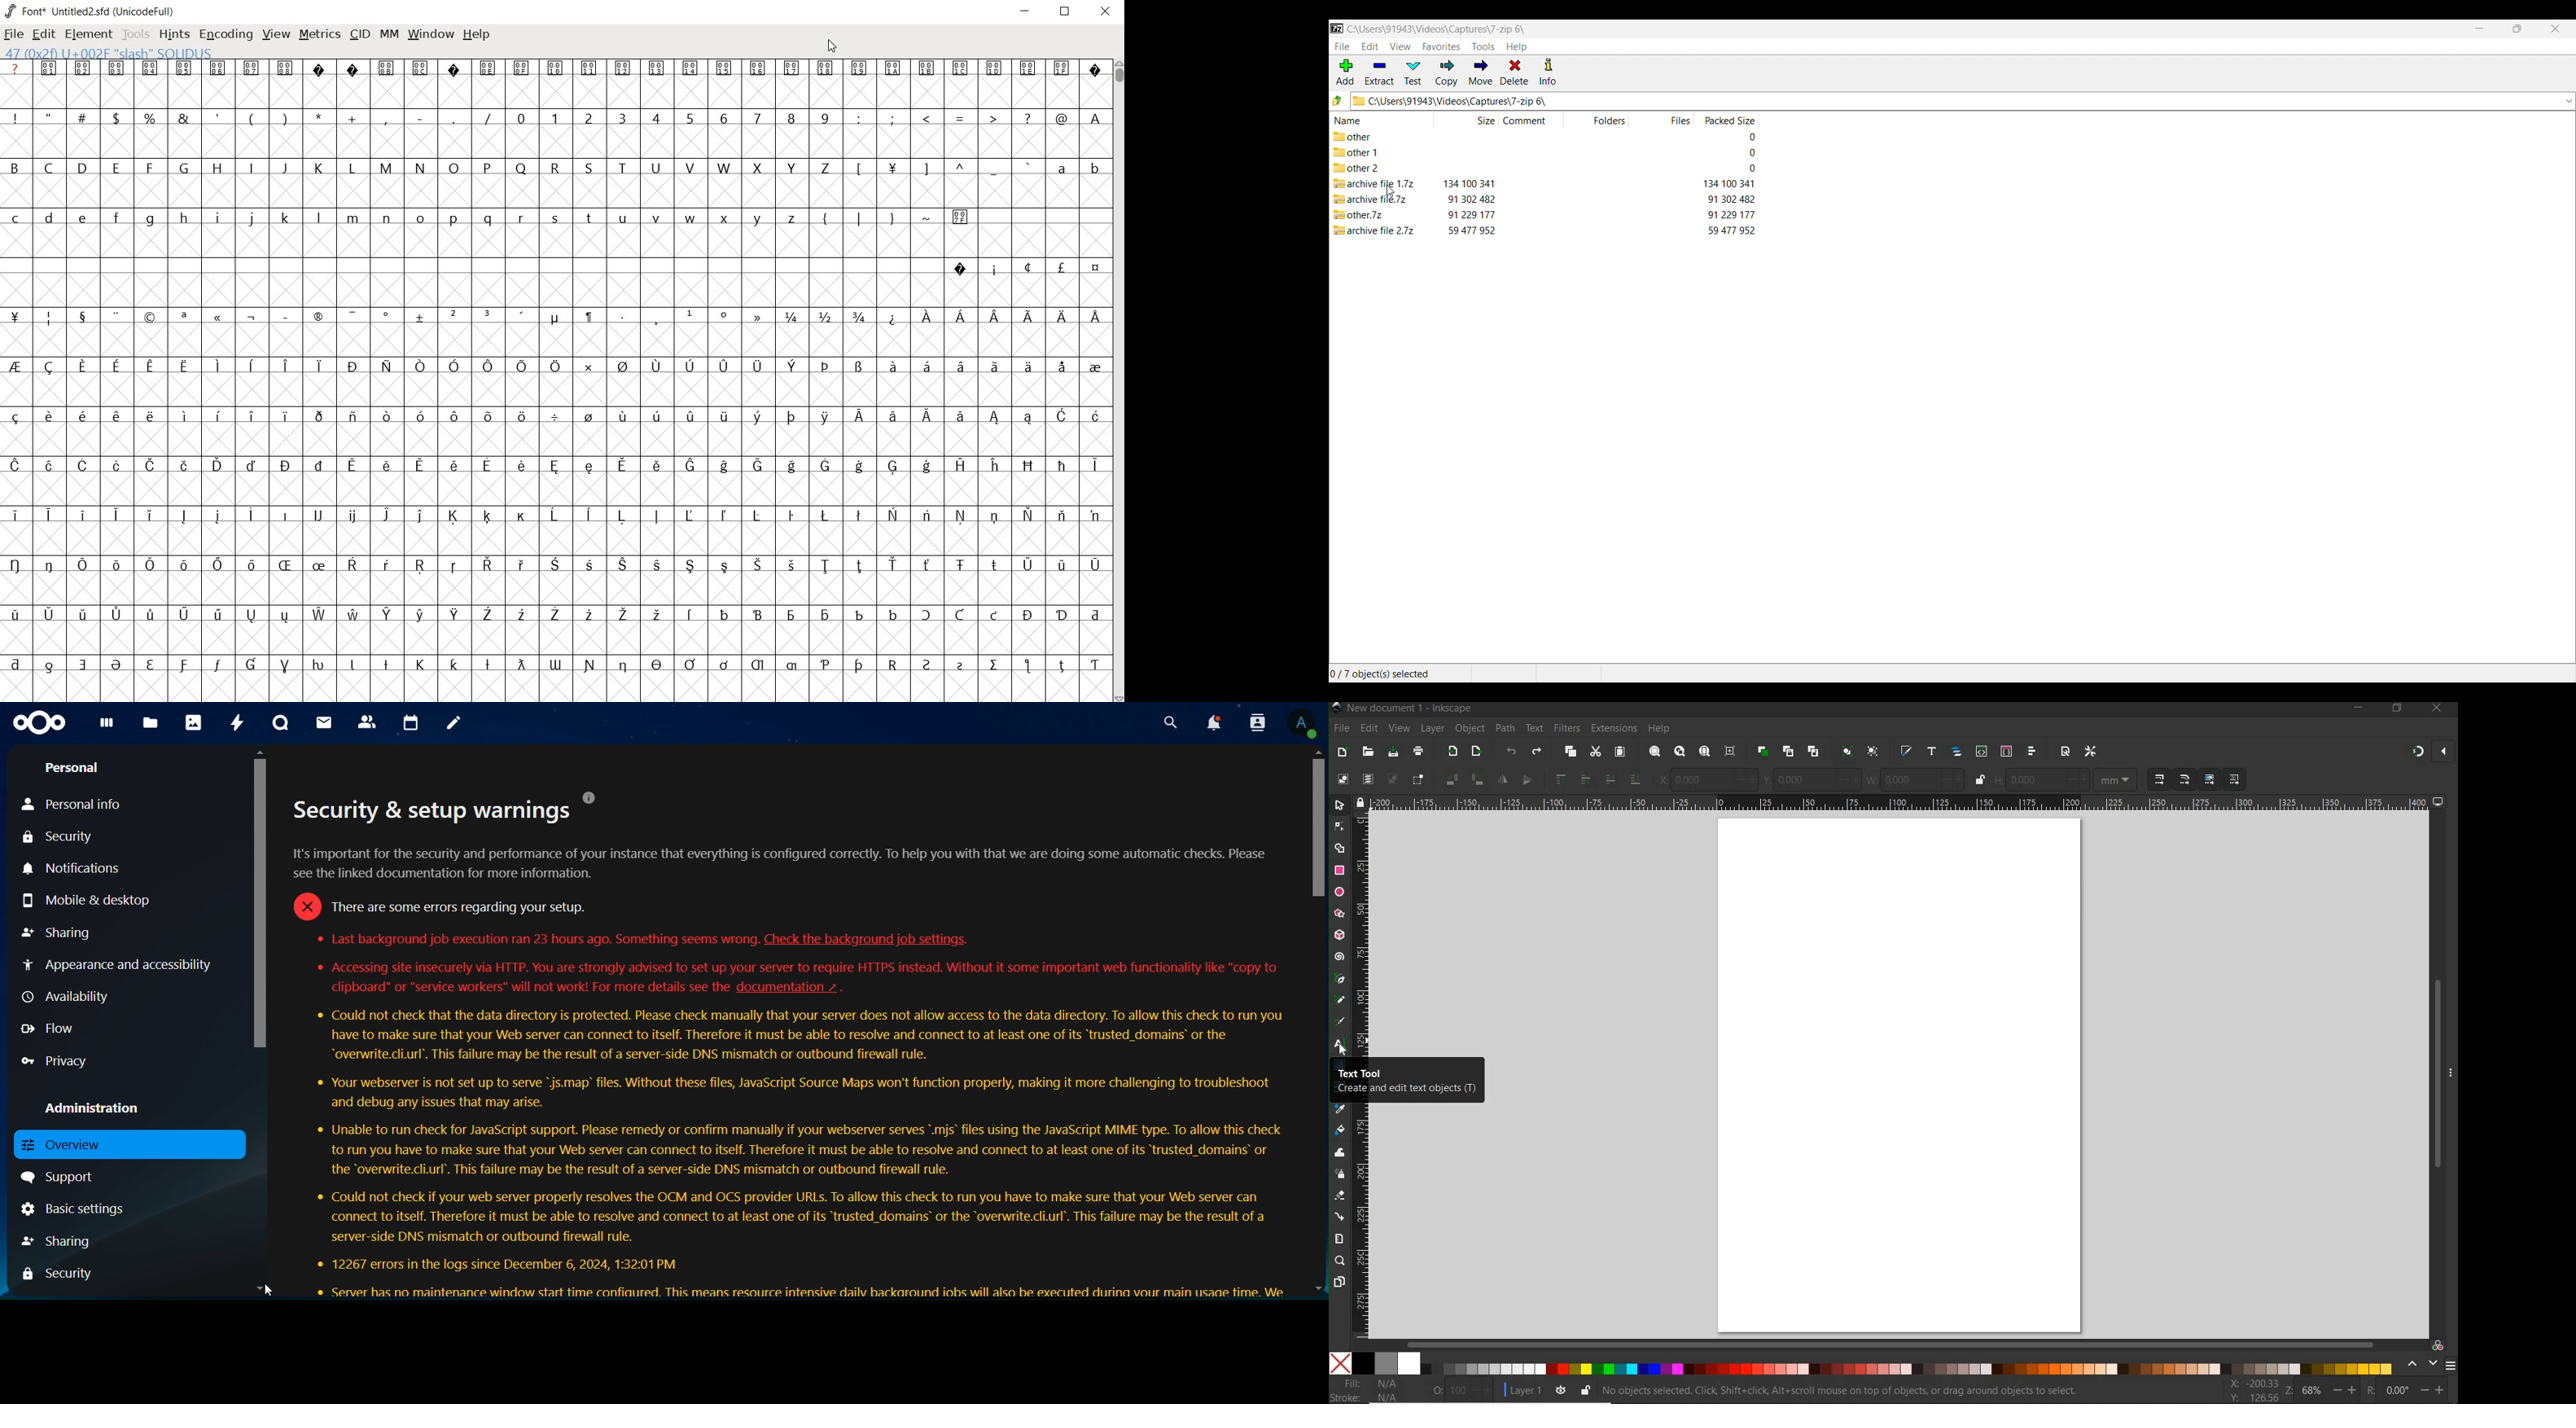 The image size is (2576, 1428). I want to click on print, so click(1419, 752).